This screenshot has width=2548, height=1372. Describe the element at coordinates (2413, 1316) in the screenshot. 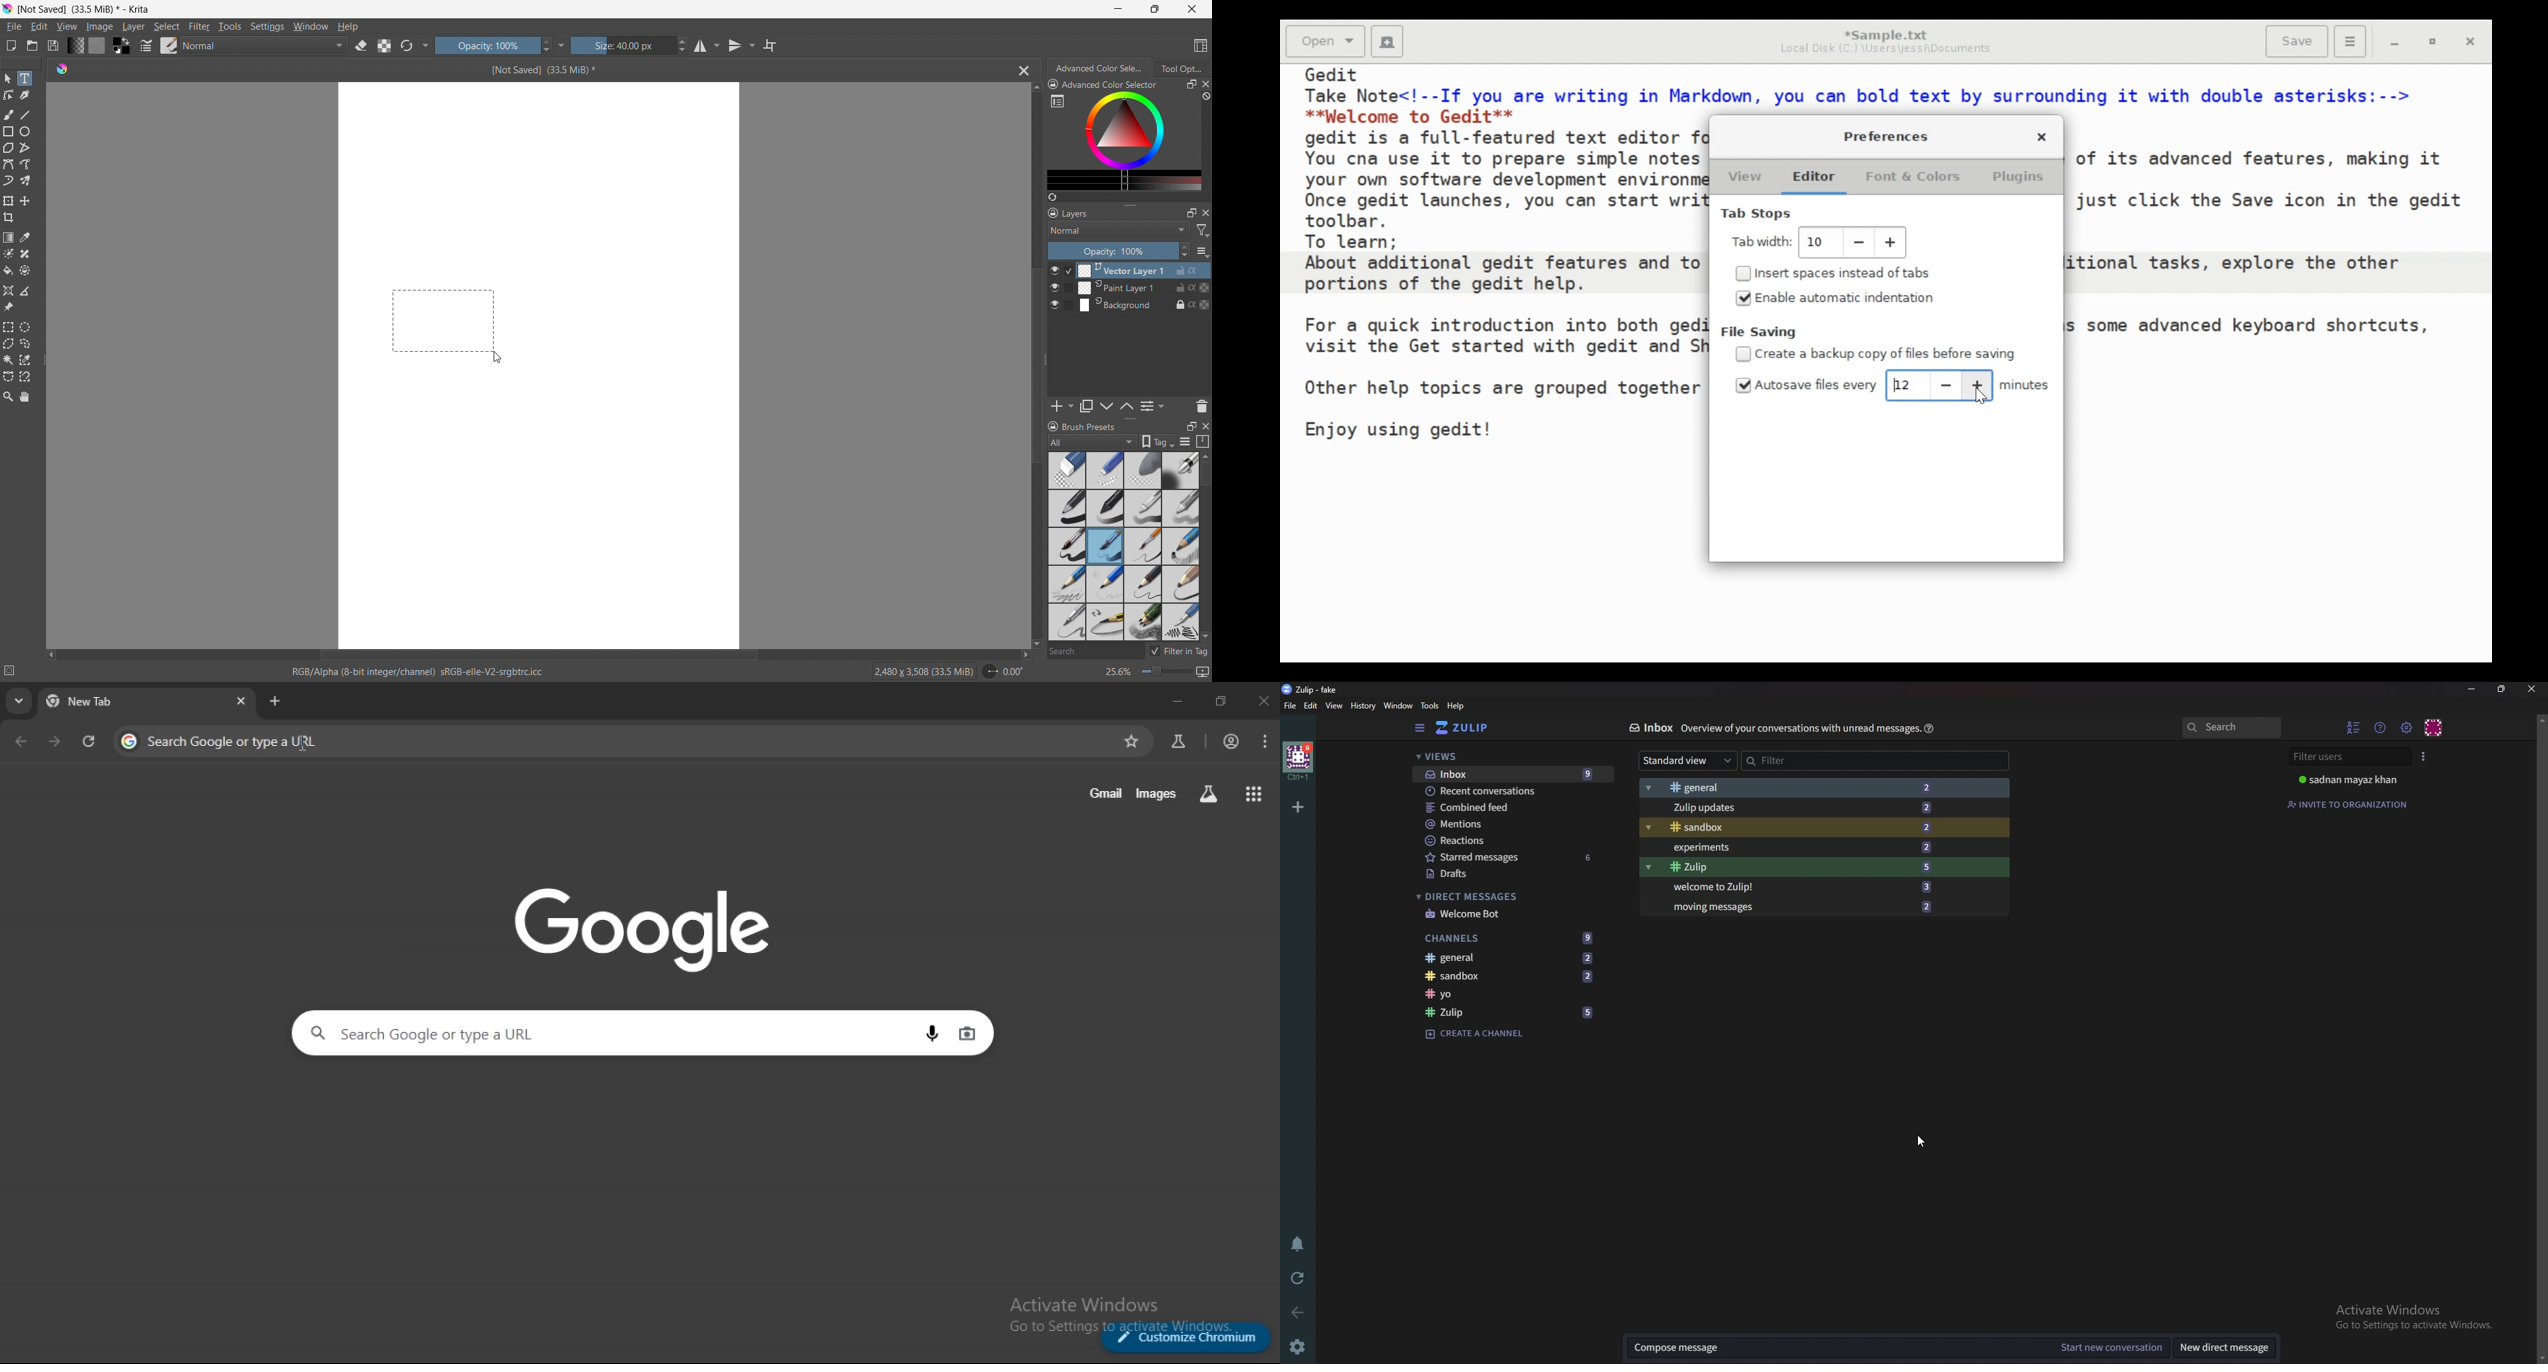

I see `Activate Windows Go to Settings to activate Windows` at that location.